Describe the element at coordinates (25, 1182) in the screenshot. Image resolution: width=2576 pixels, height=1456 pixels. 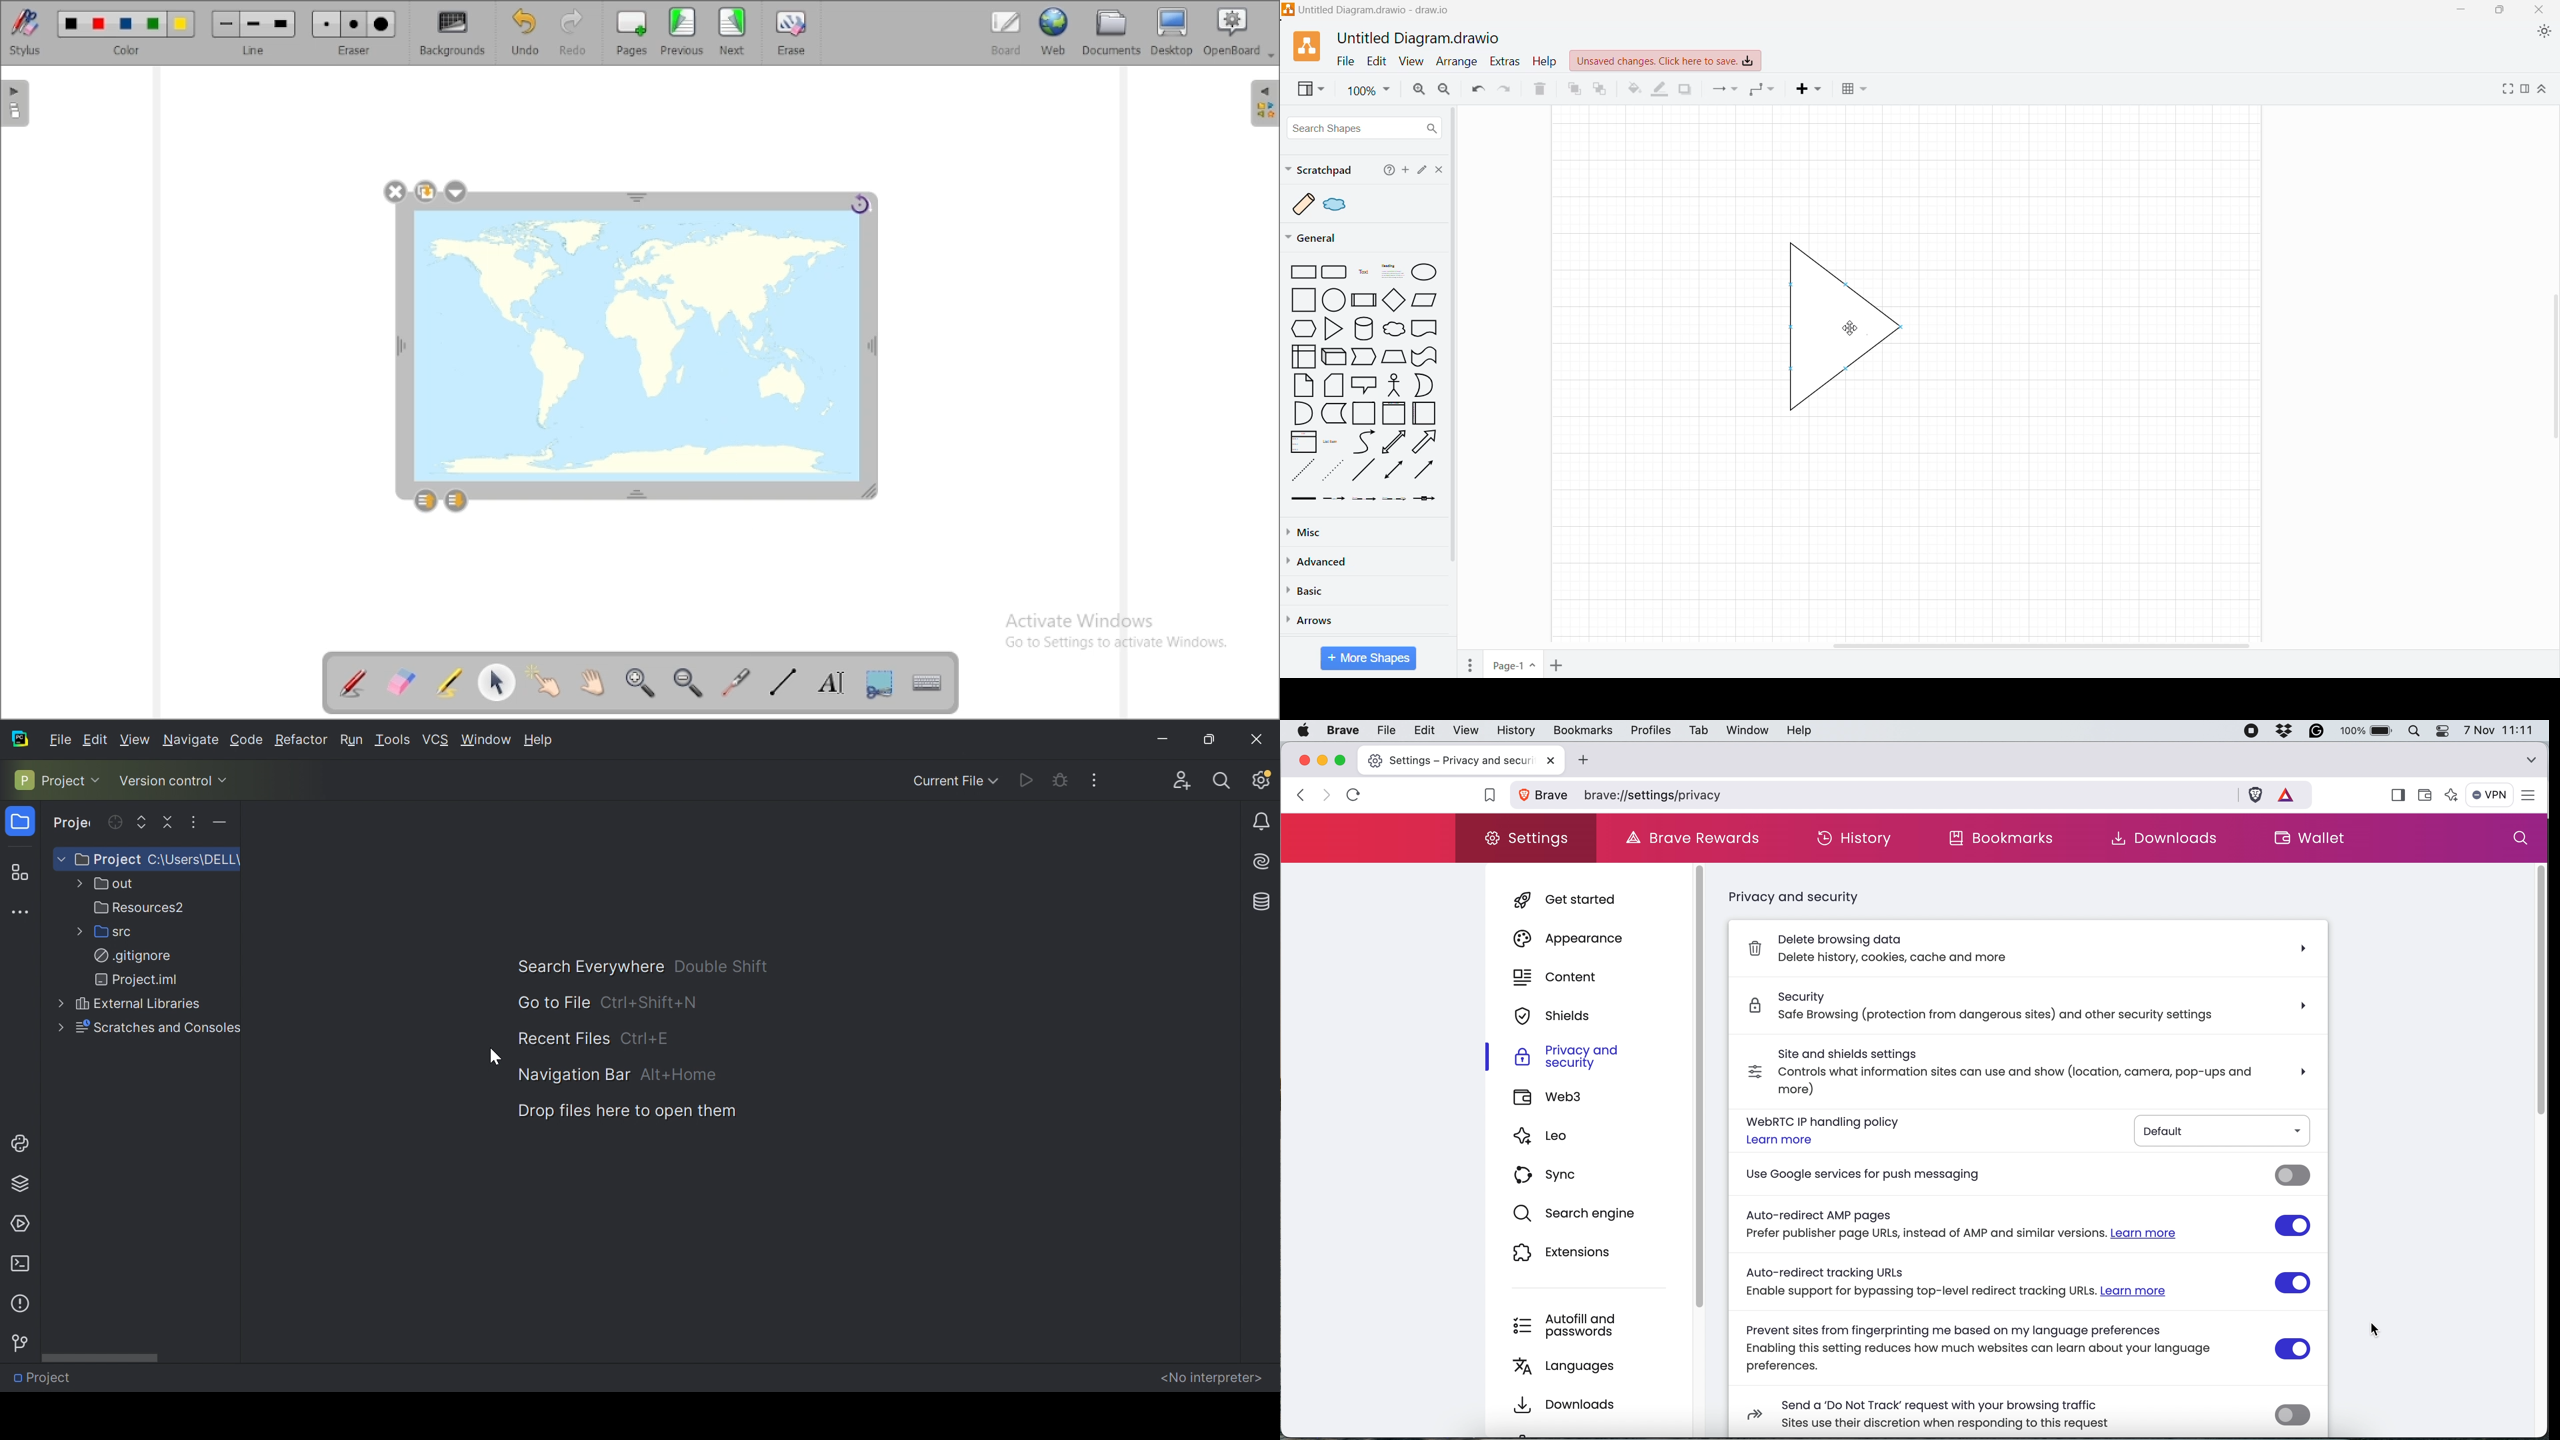
I see `Python packages` at that location.